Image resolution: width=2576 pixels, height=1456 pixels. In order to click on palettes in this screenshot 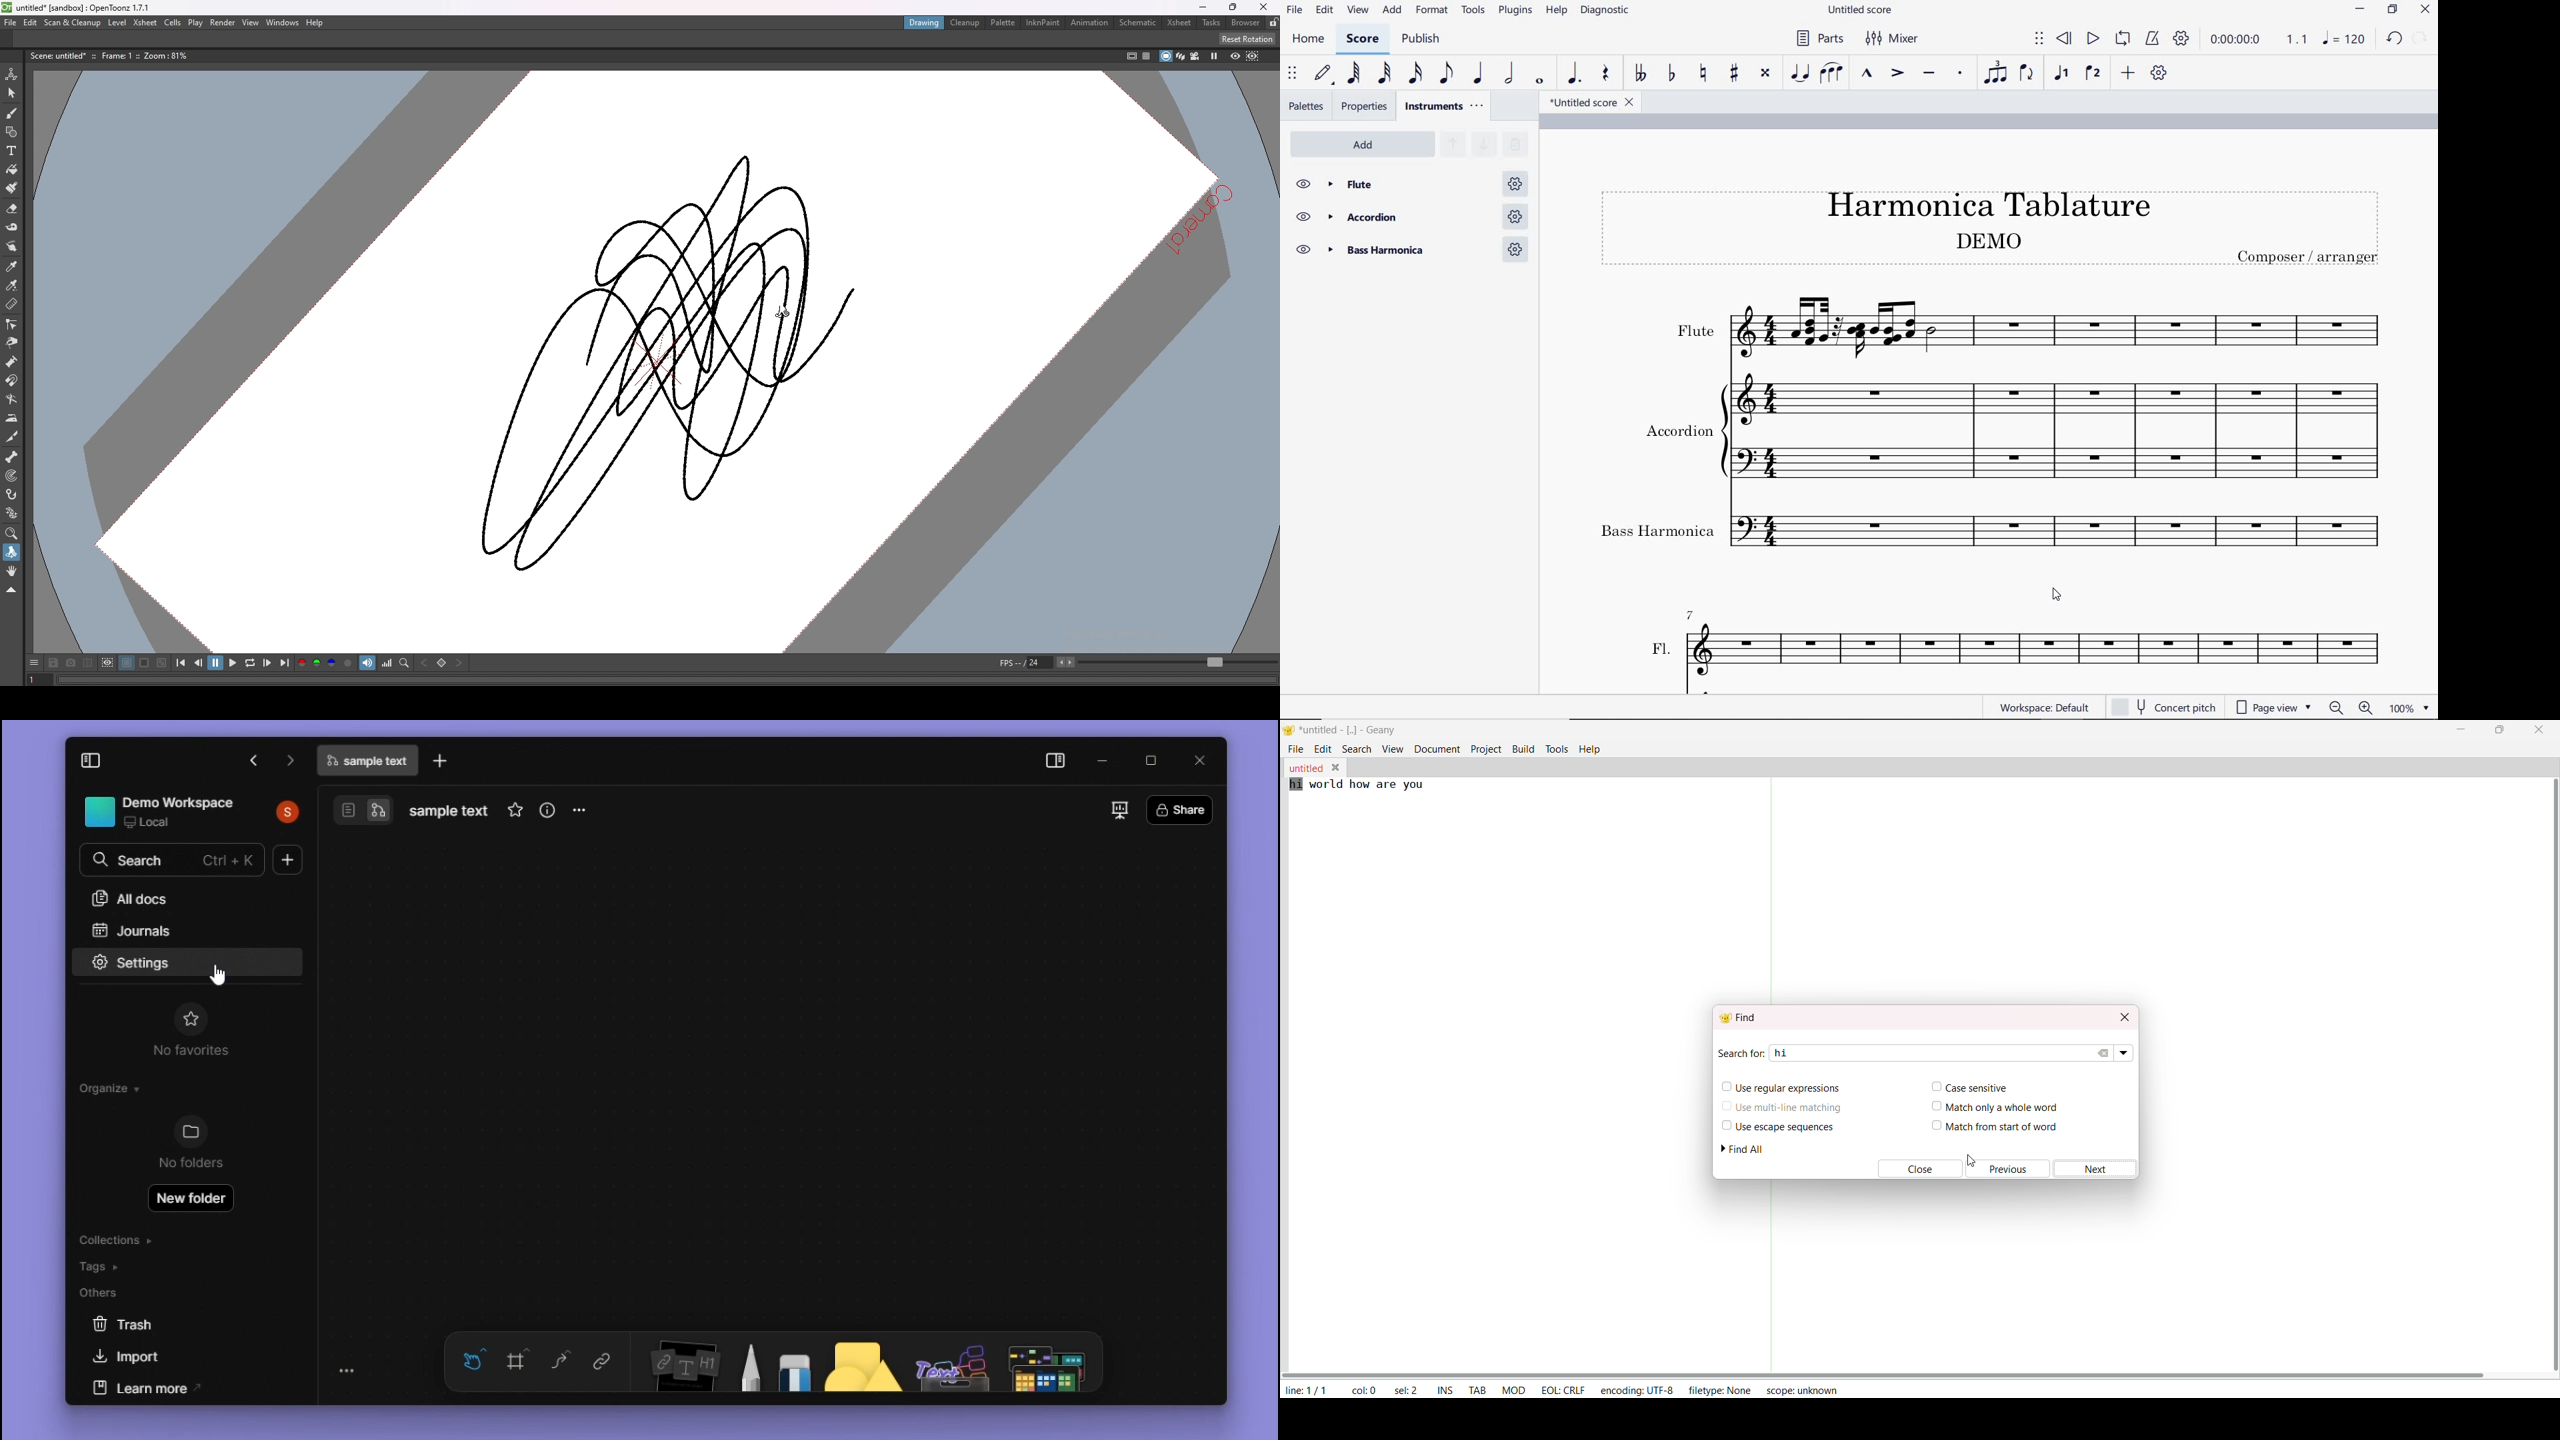, I will do `click(1306, 106)`.